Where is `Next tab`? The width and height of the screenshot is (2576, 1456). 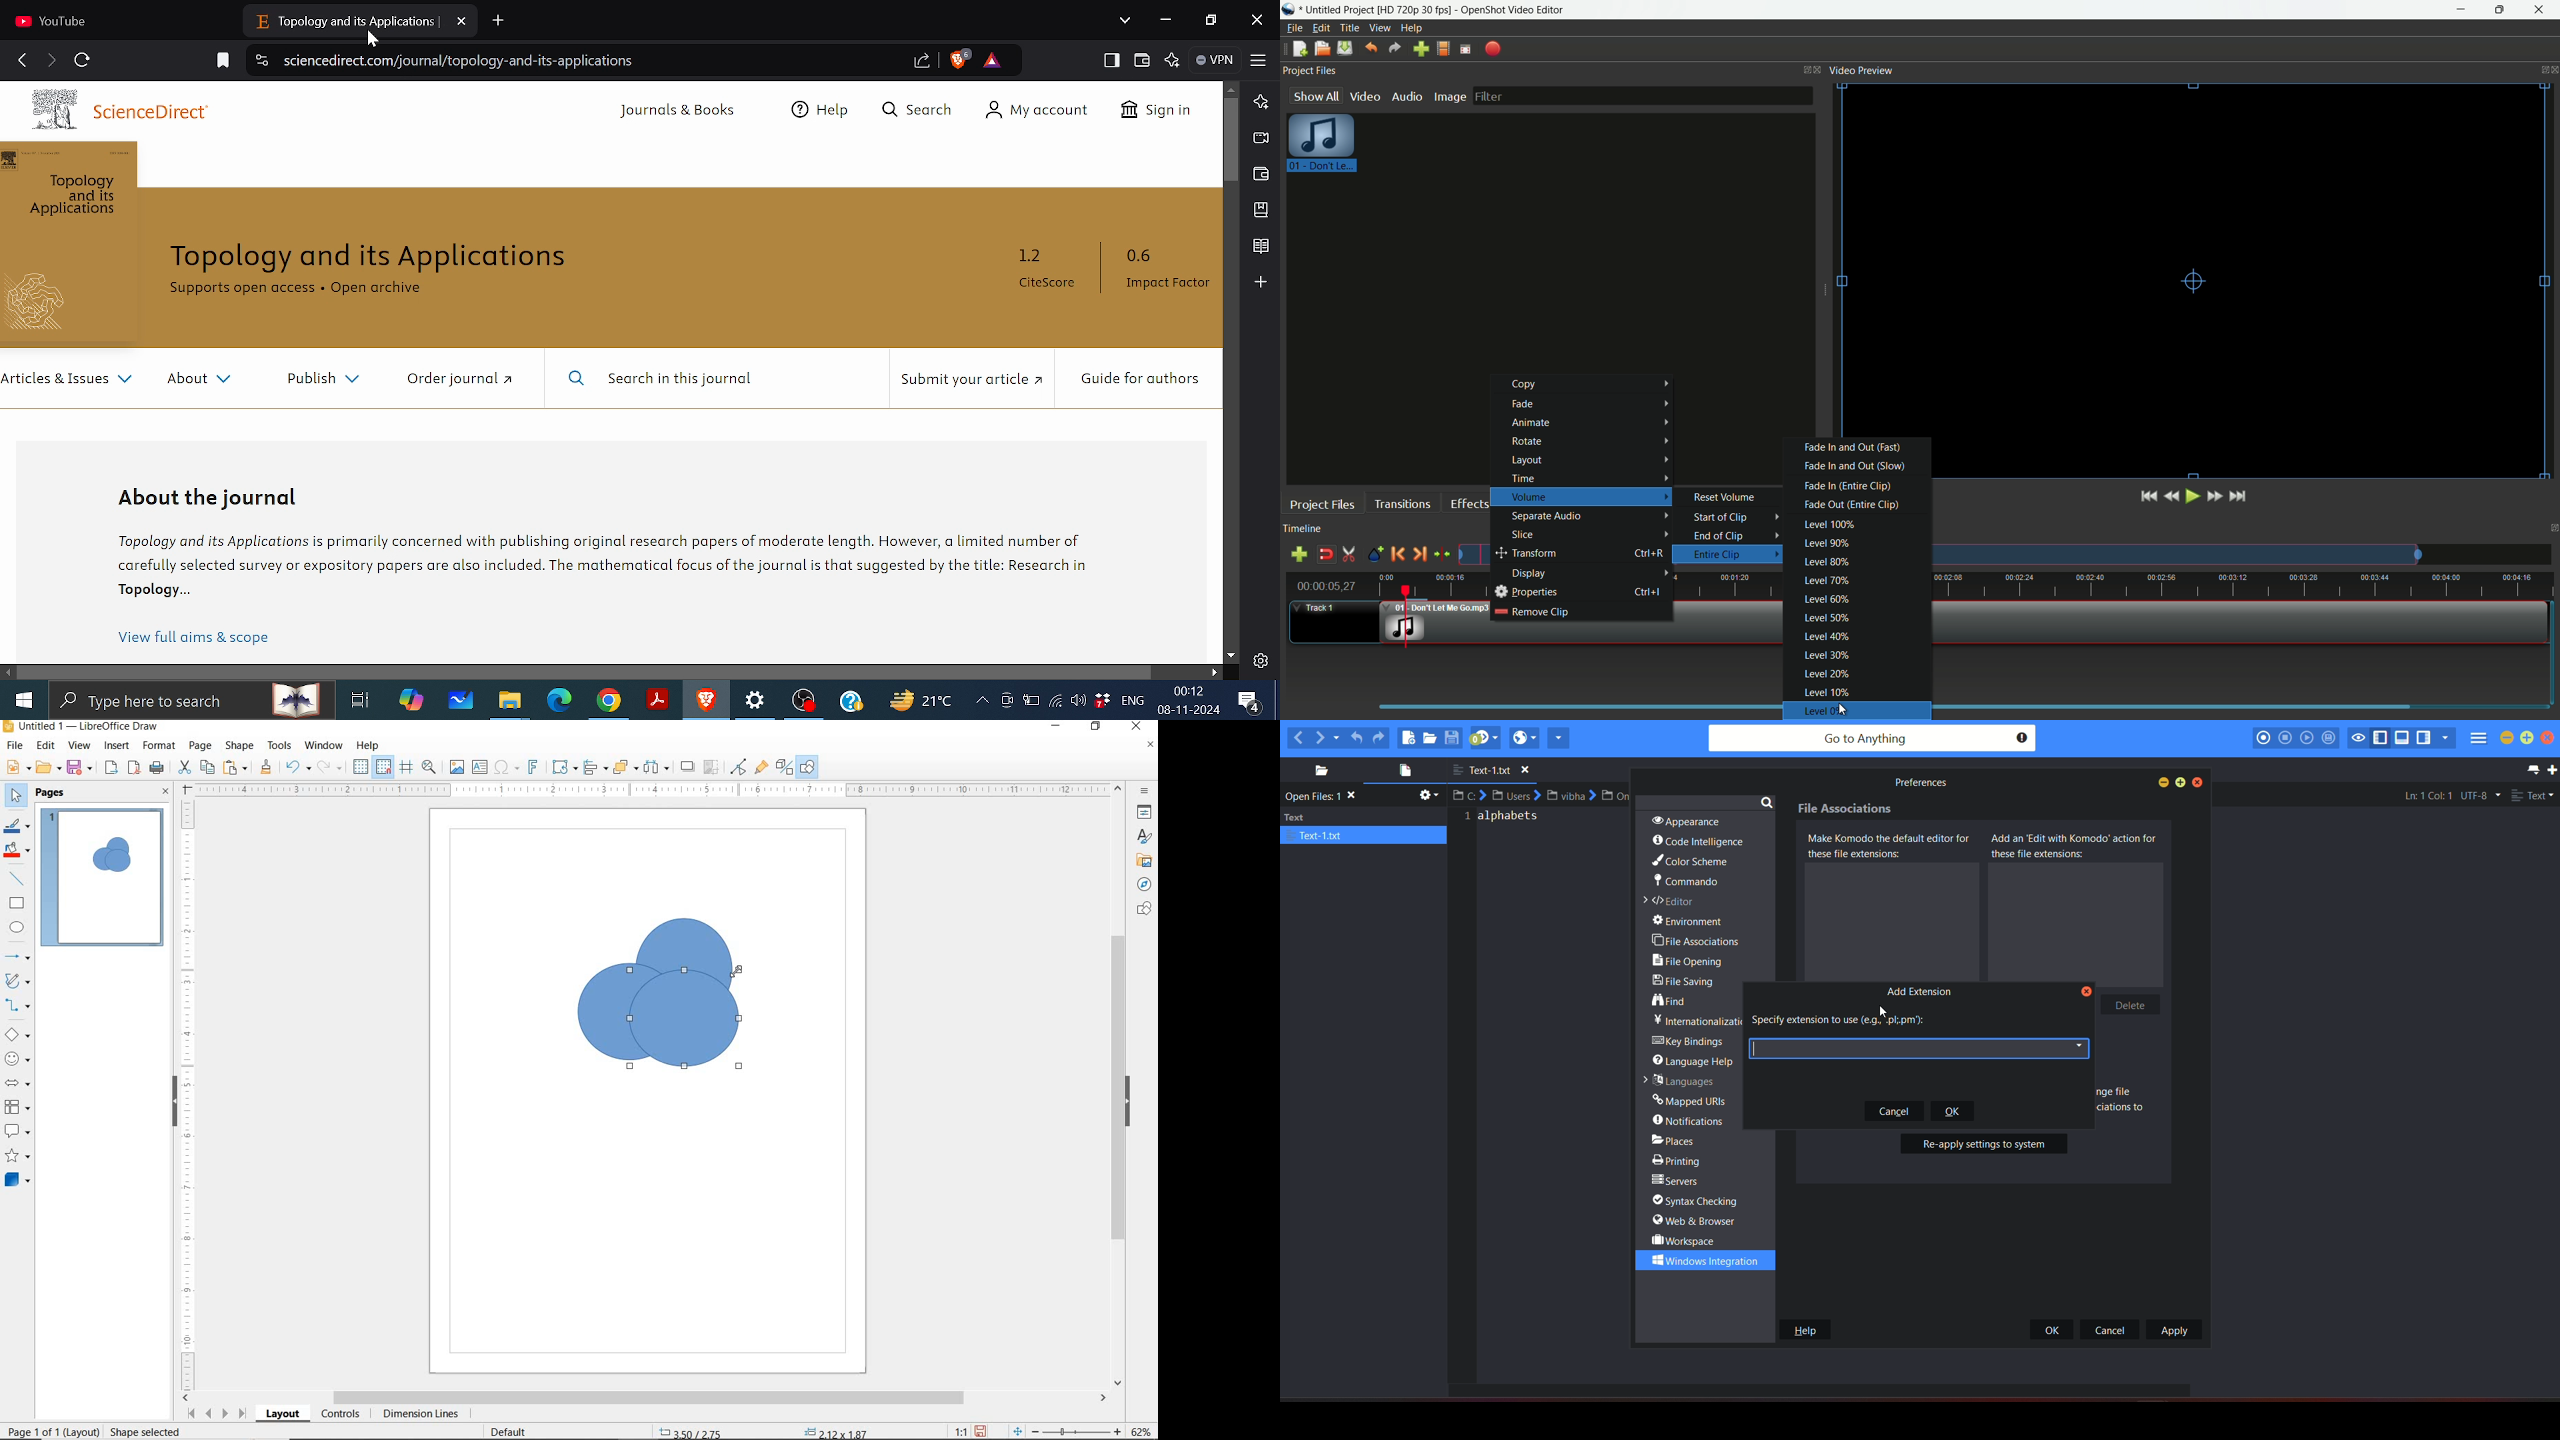
Next tab is located at coordinates (354, 19).